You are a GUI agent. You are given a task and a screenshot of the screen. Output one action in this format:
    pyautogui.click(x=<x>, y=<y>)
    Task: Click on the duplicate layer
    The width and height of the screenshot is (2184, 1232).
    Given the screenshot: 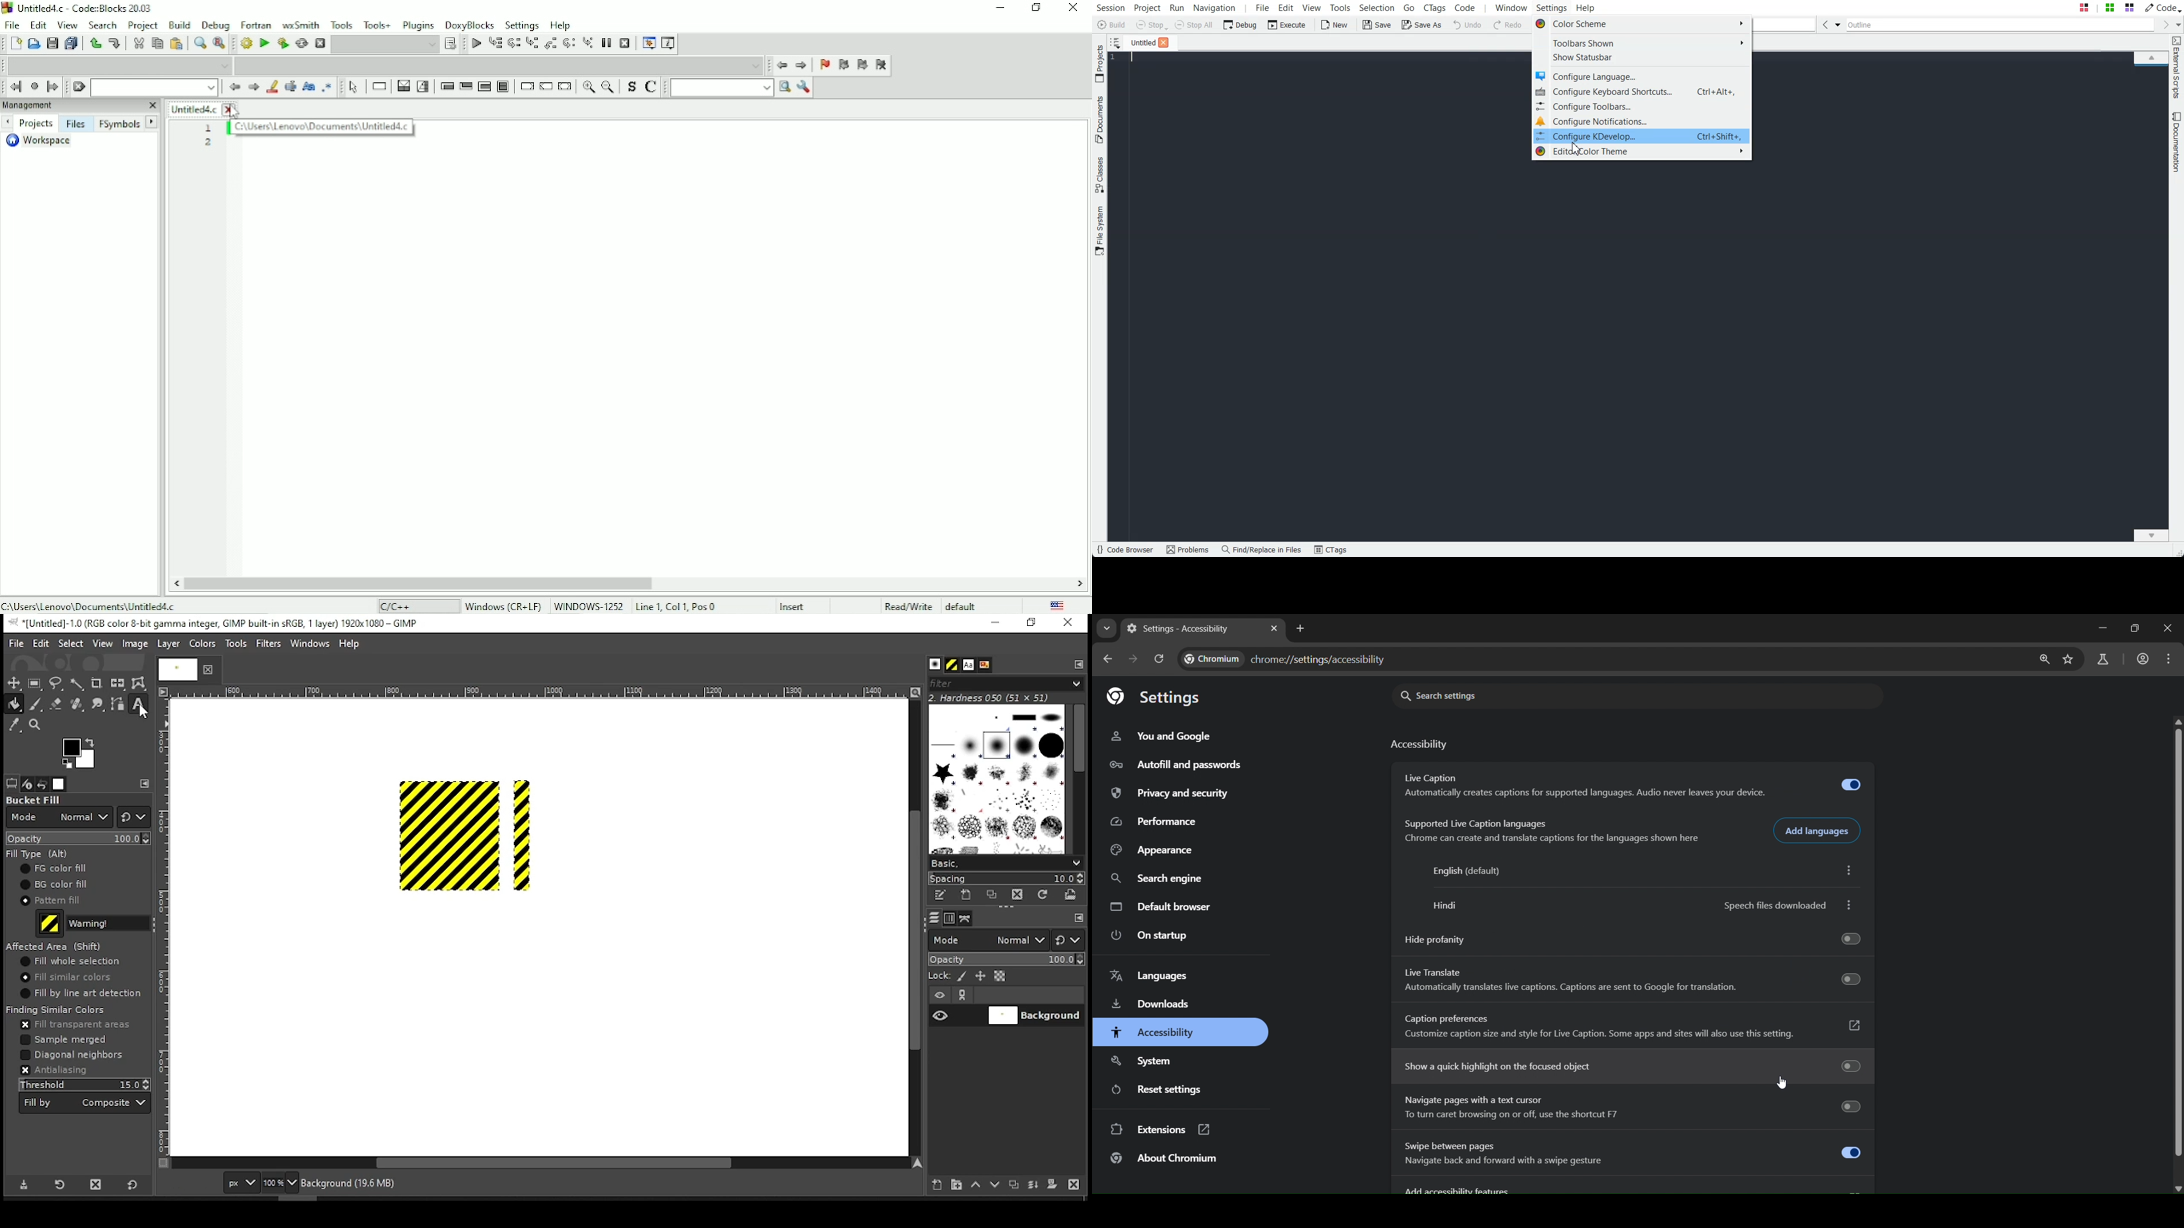 What is the action you would take?
    pyautogui.click(x=1017, y=1186)
    